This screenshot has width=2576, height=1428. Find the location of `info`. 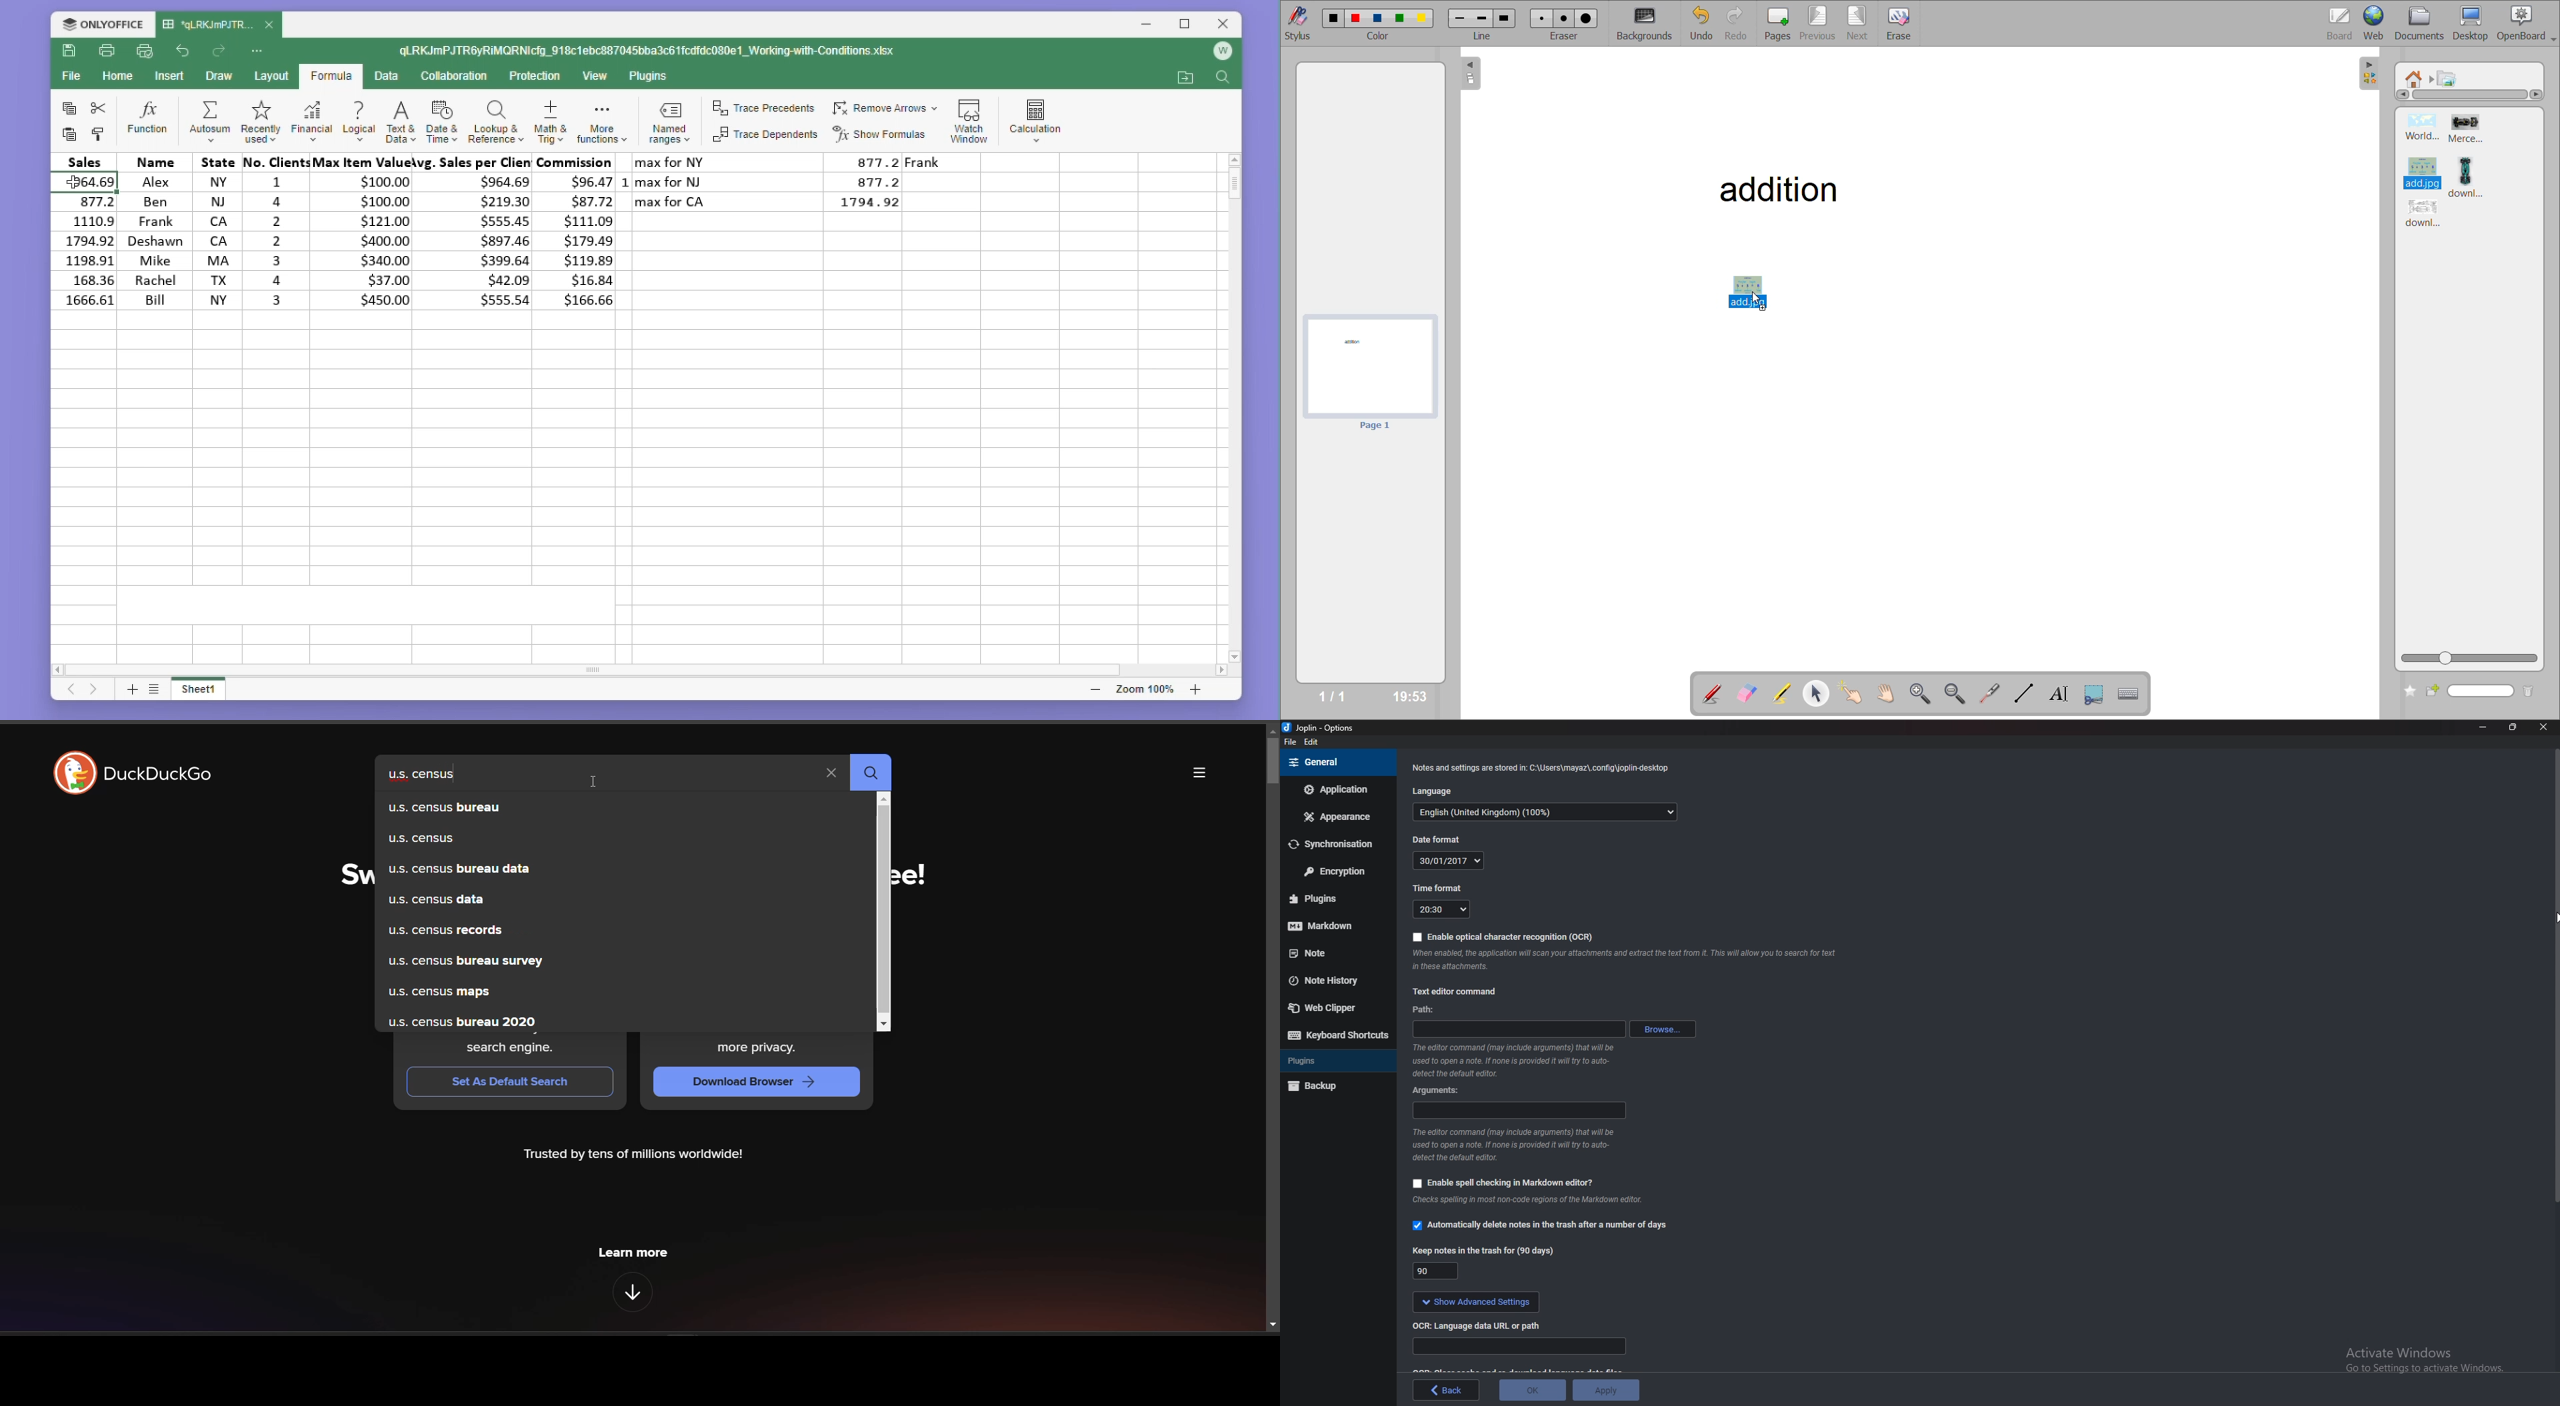

info is located at coordinates (1557, 1203).